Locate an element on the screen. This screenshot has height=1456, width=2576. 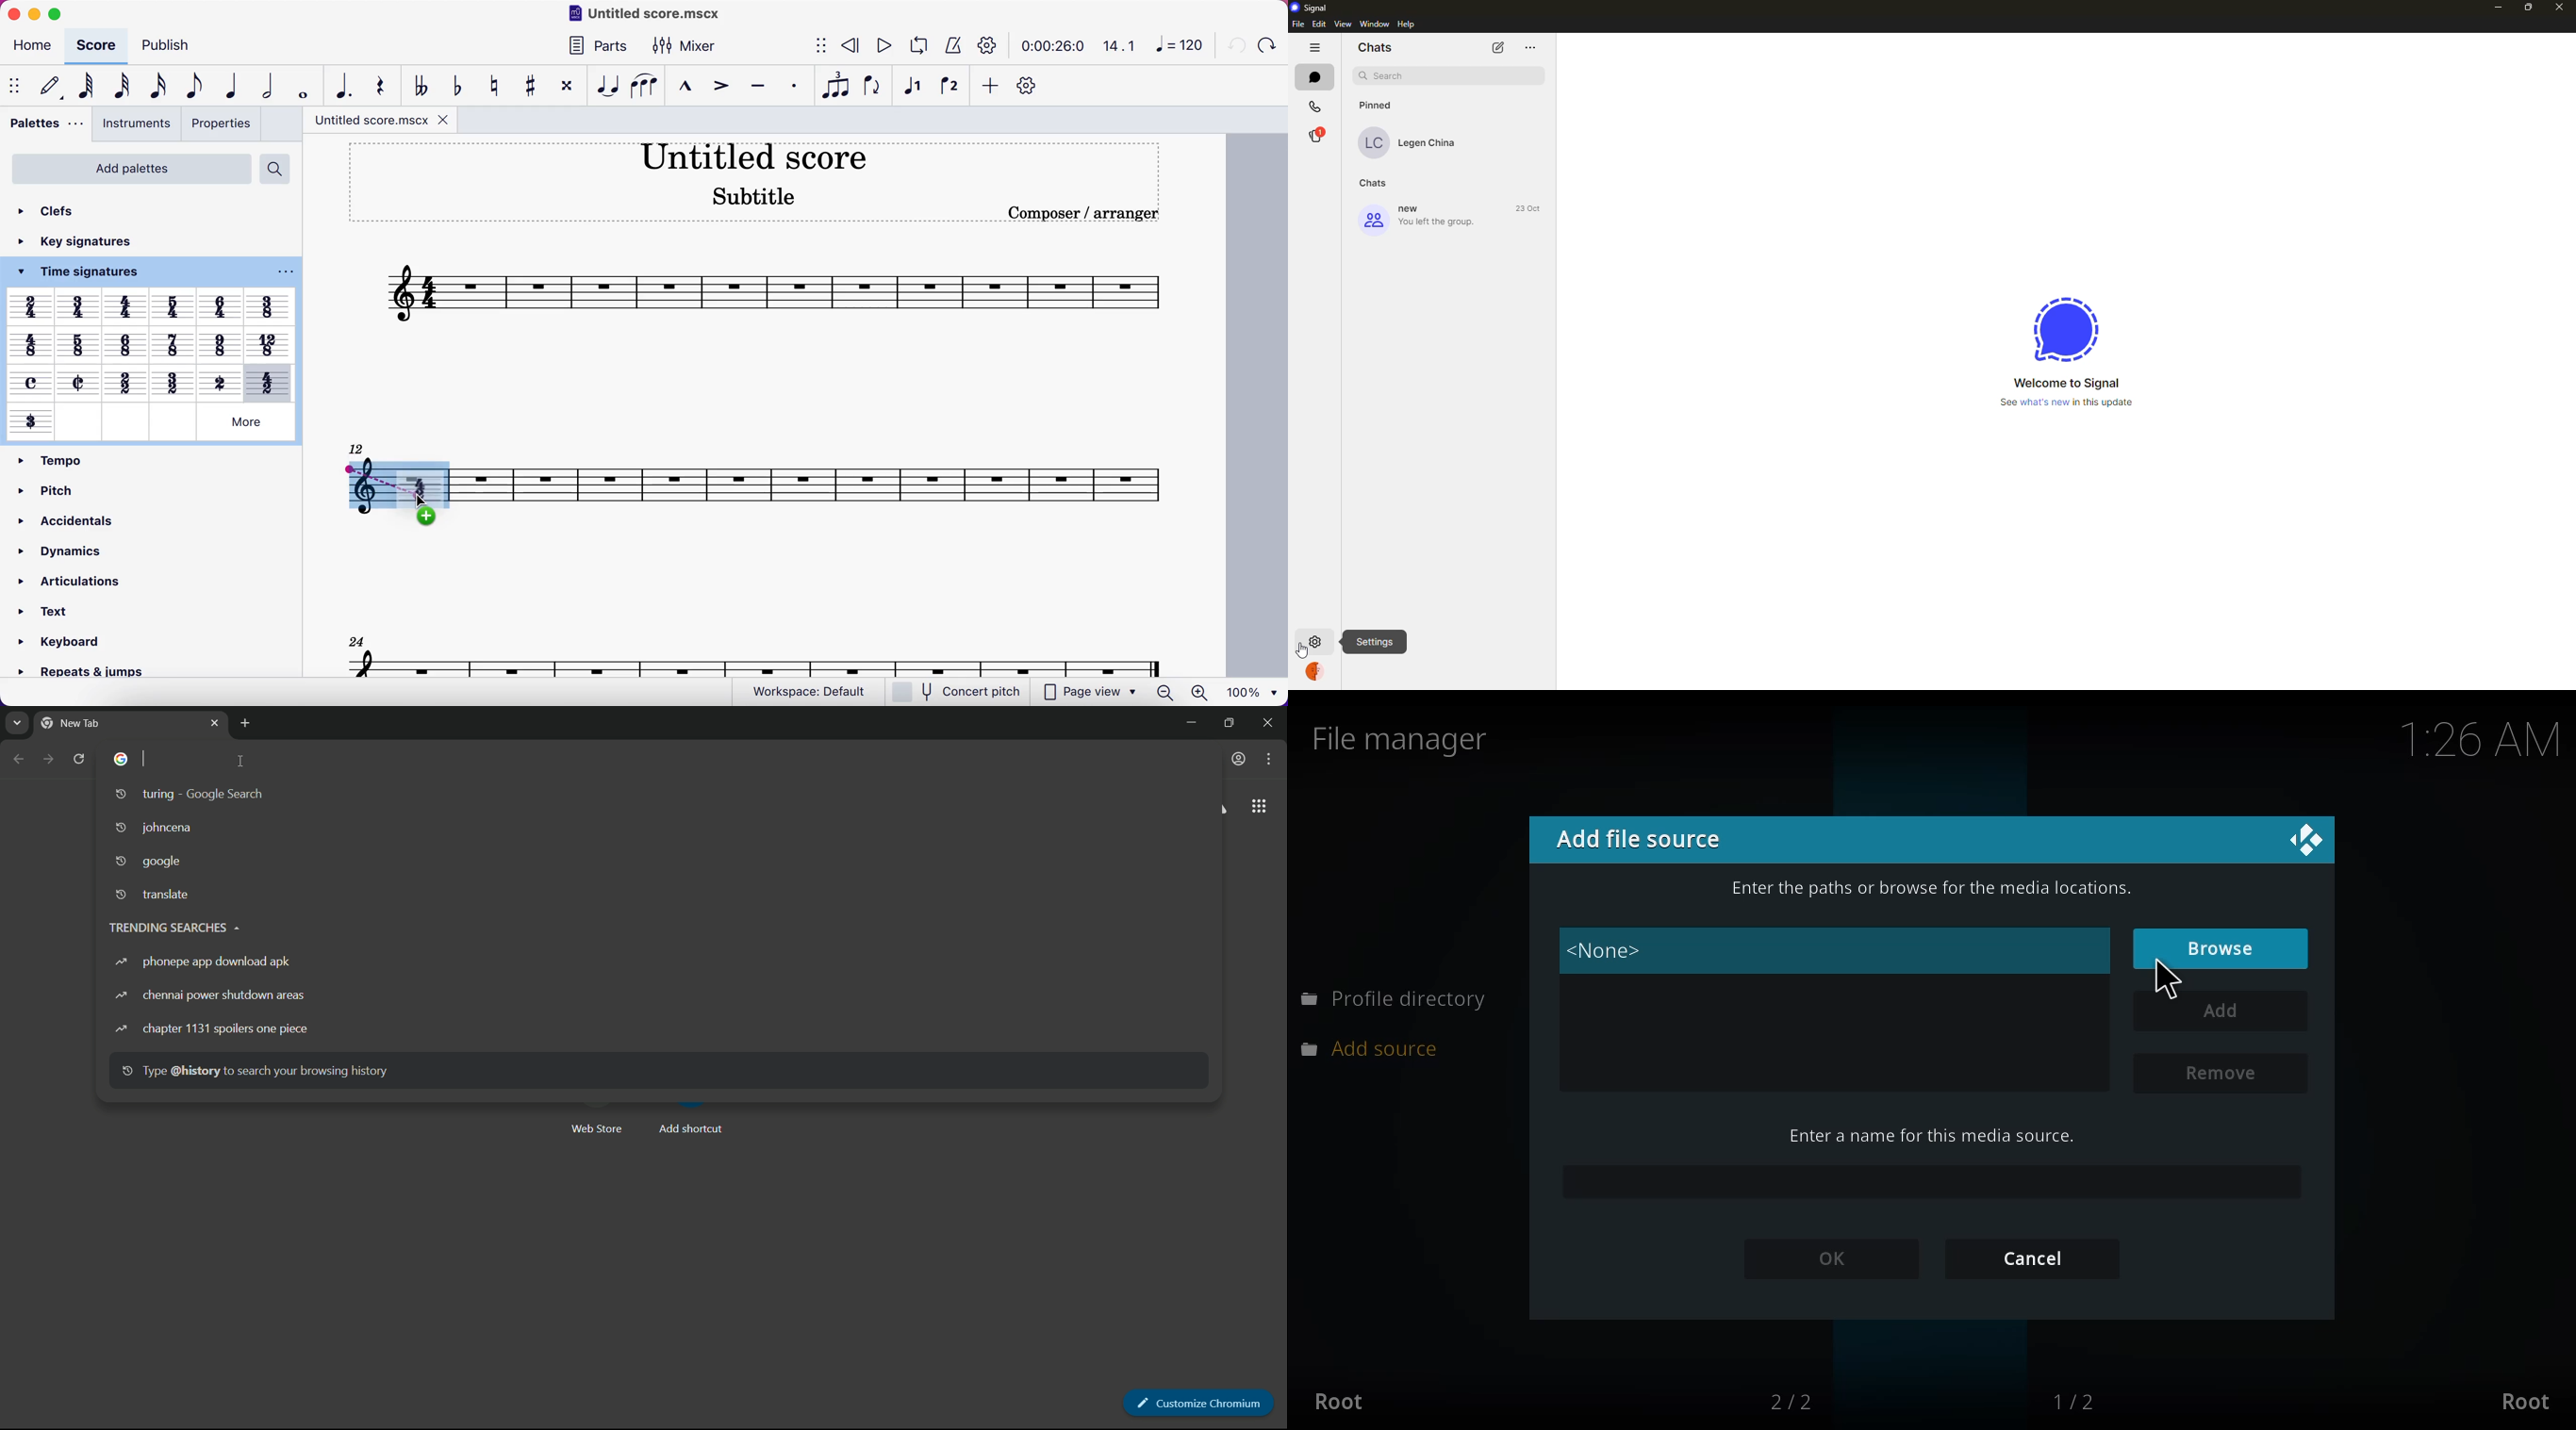
score is located at coordinates (764, 293).